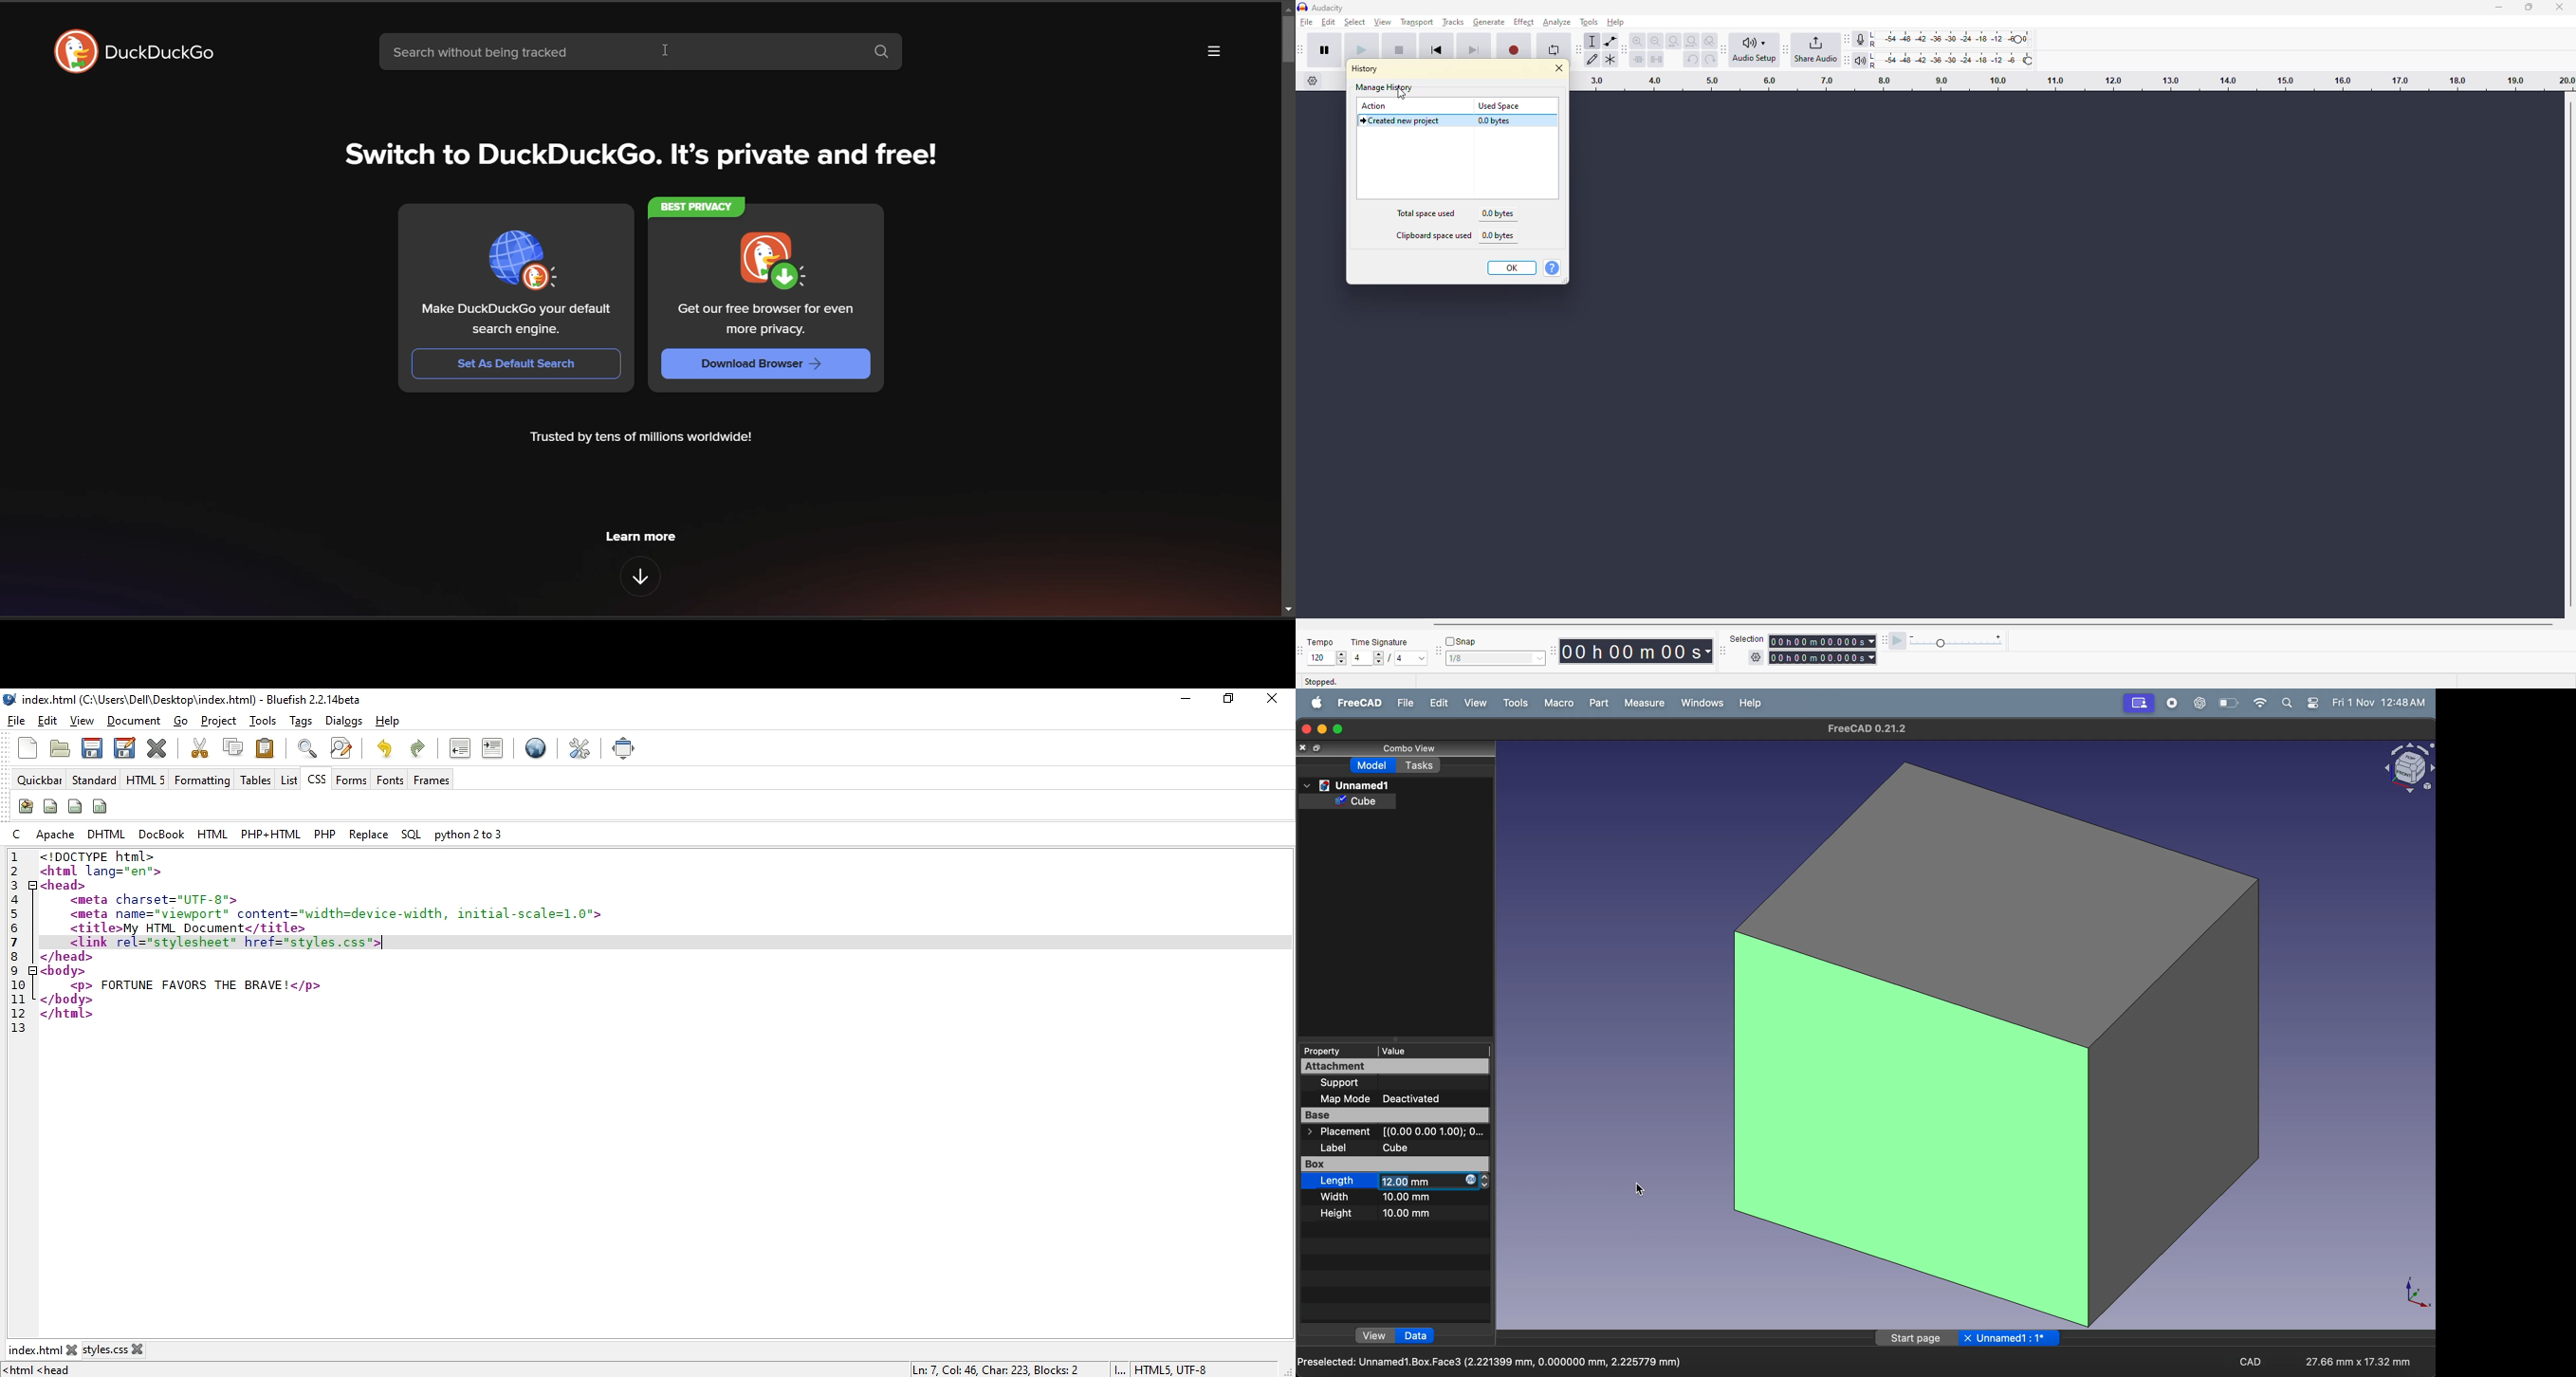 This screenshot has width=2576, height=1400. What do you see at coordinates (188, 928) in the screenshot?
I see `<title>My HTML Document</title>` at bounding box center [188, 928].